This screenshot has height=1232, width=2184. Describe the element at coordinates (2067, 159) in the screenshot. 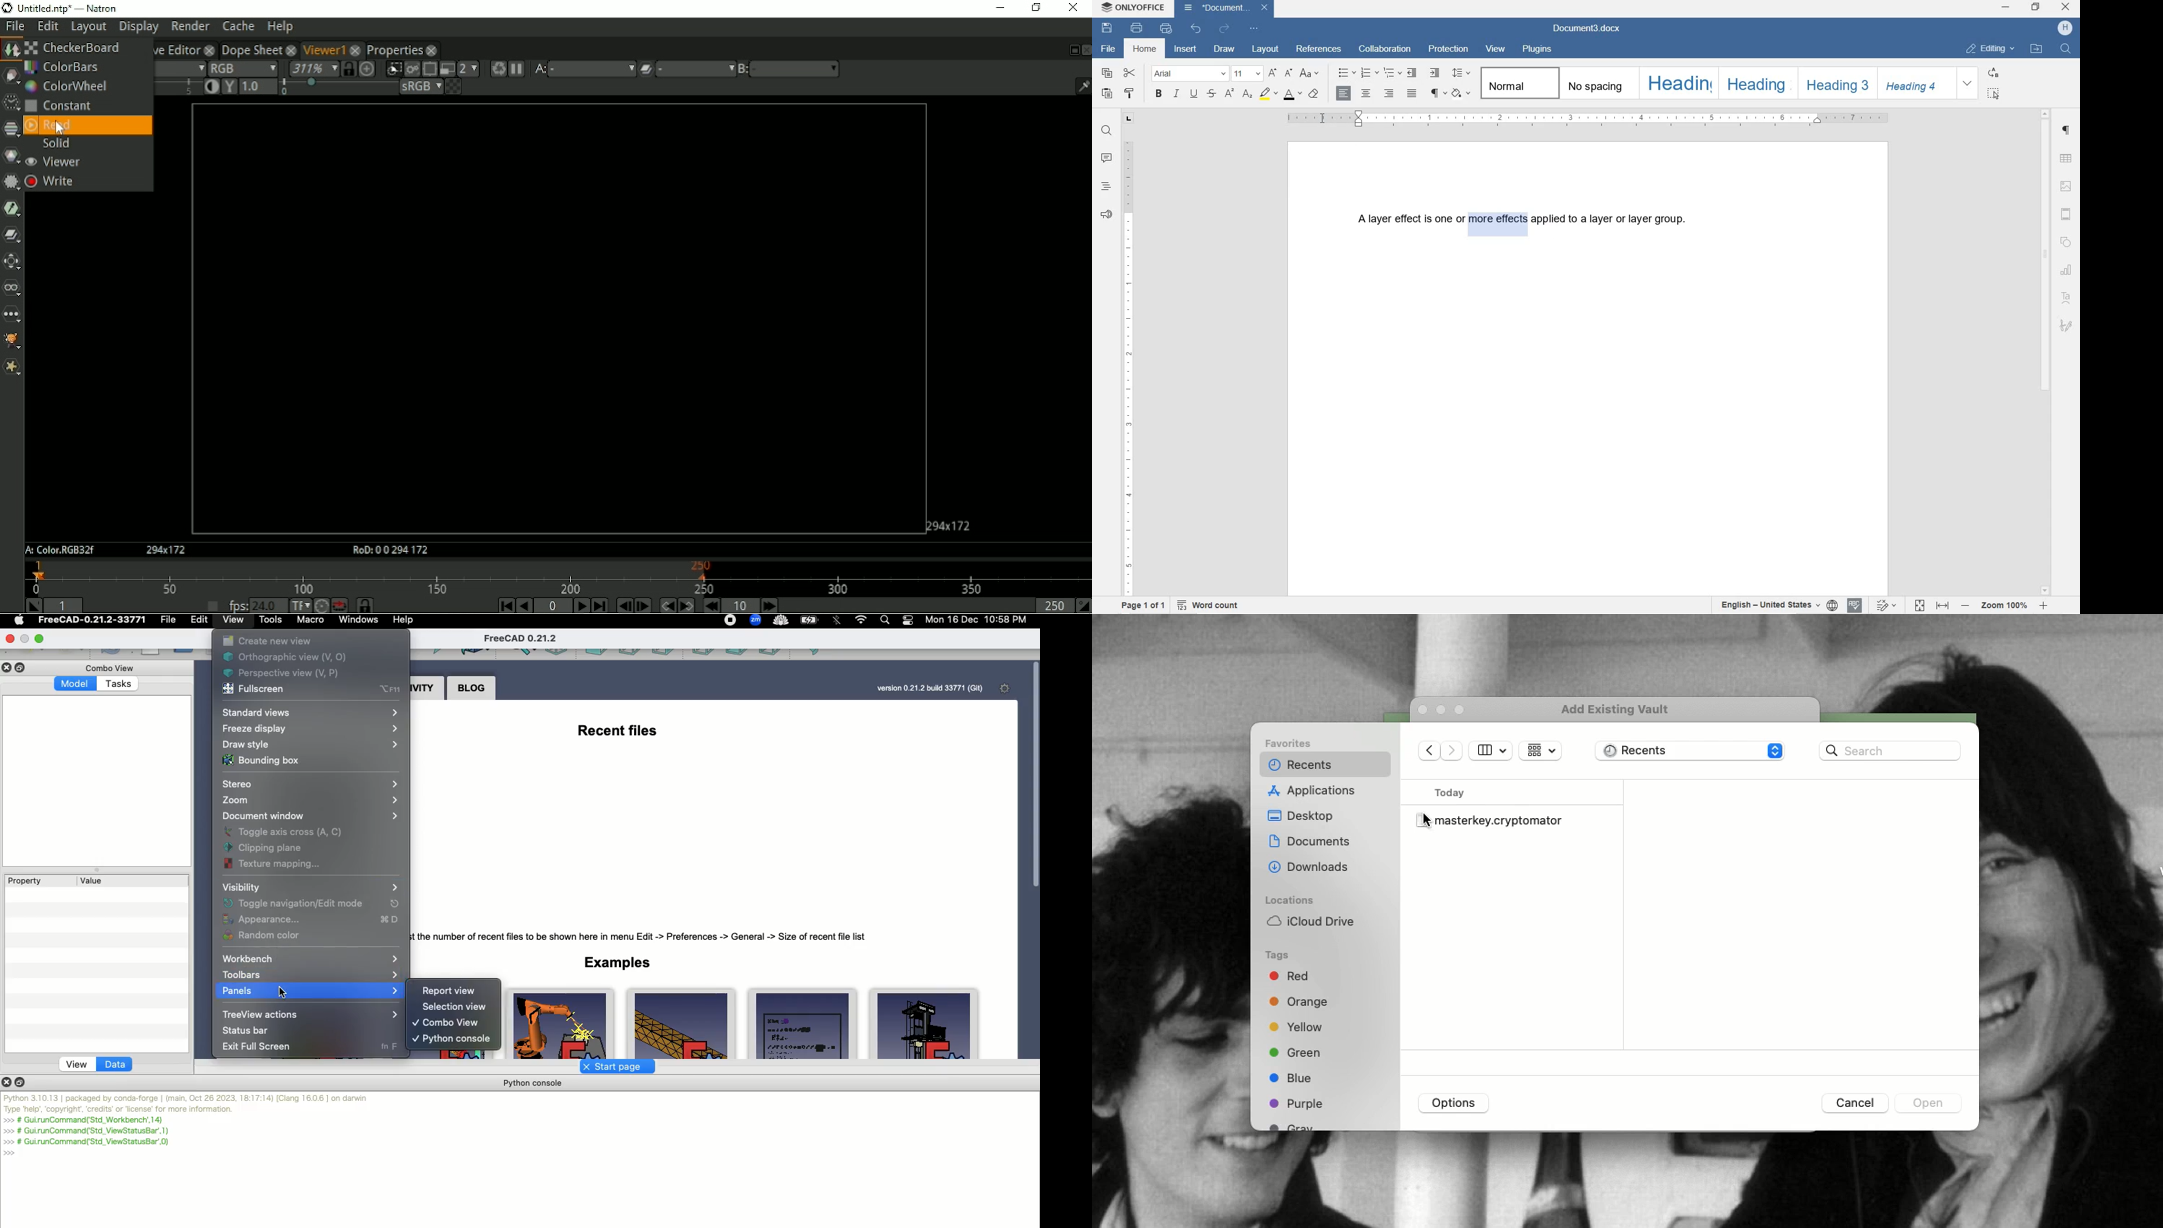

I see `TABLE` at that location.